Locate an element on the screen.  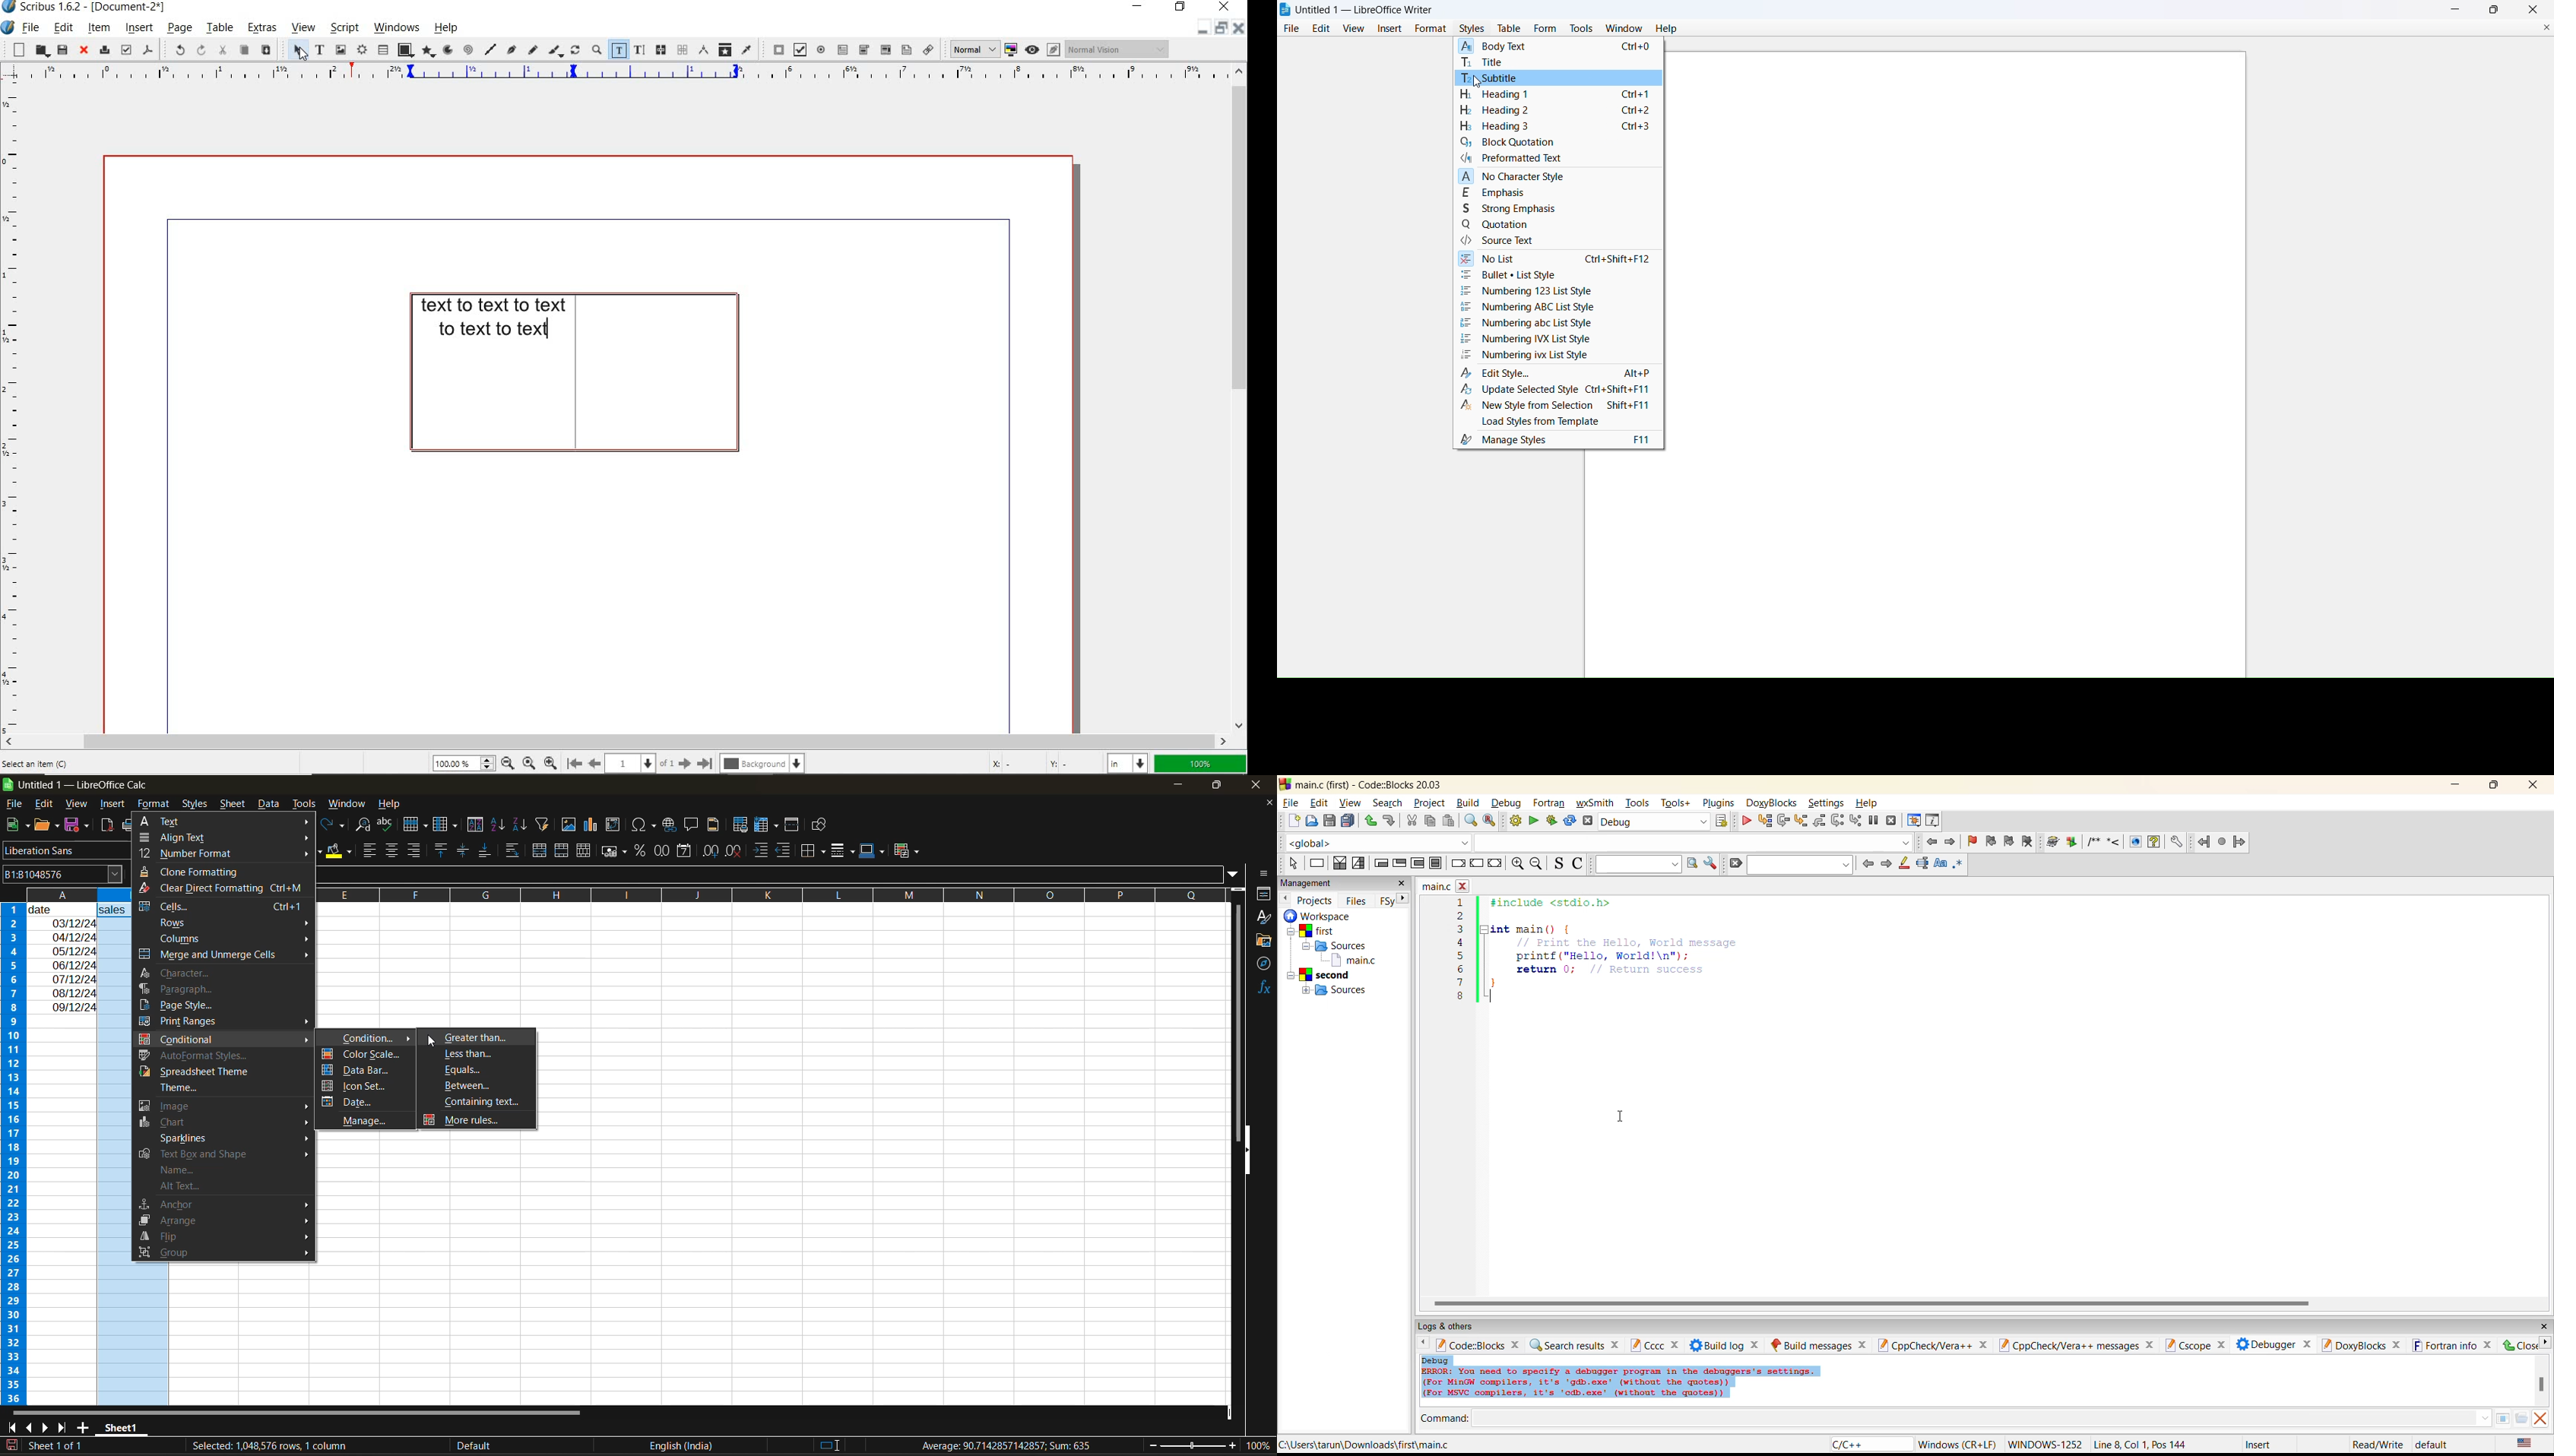
previous is located at coordinates (1423, 1344).